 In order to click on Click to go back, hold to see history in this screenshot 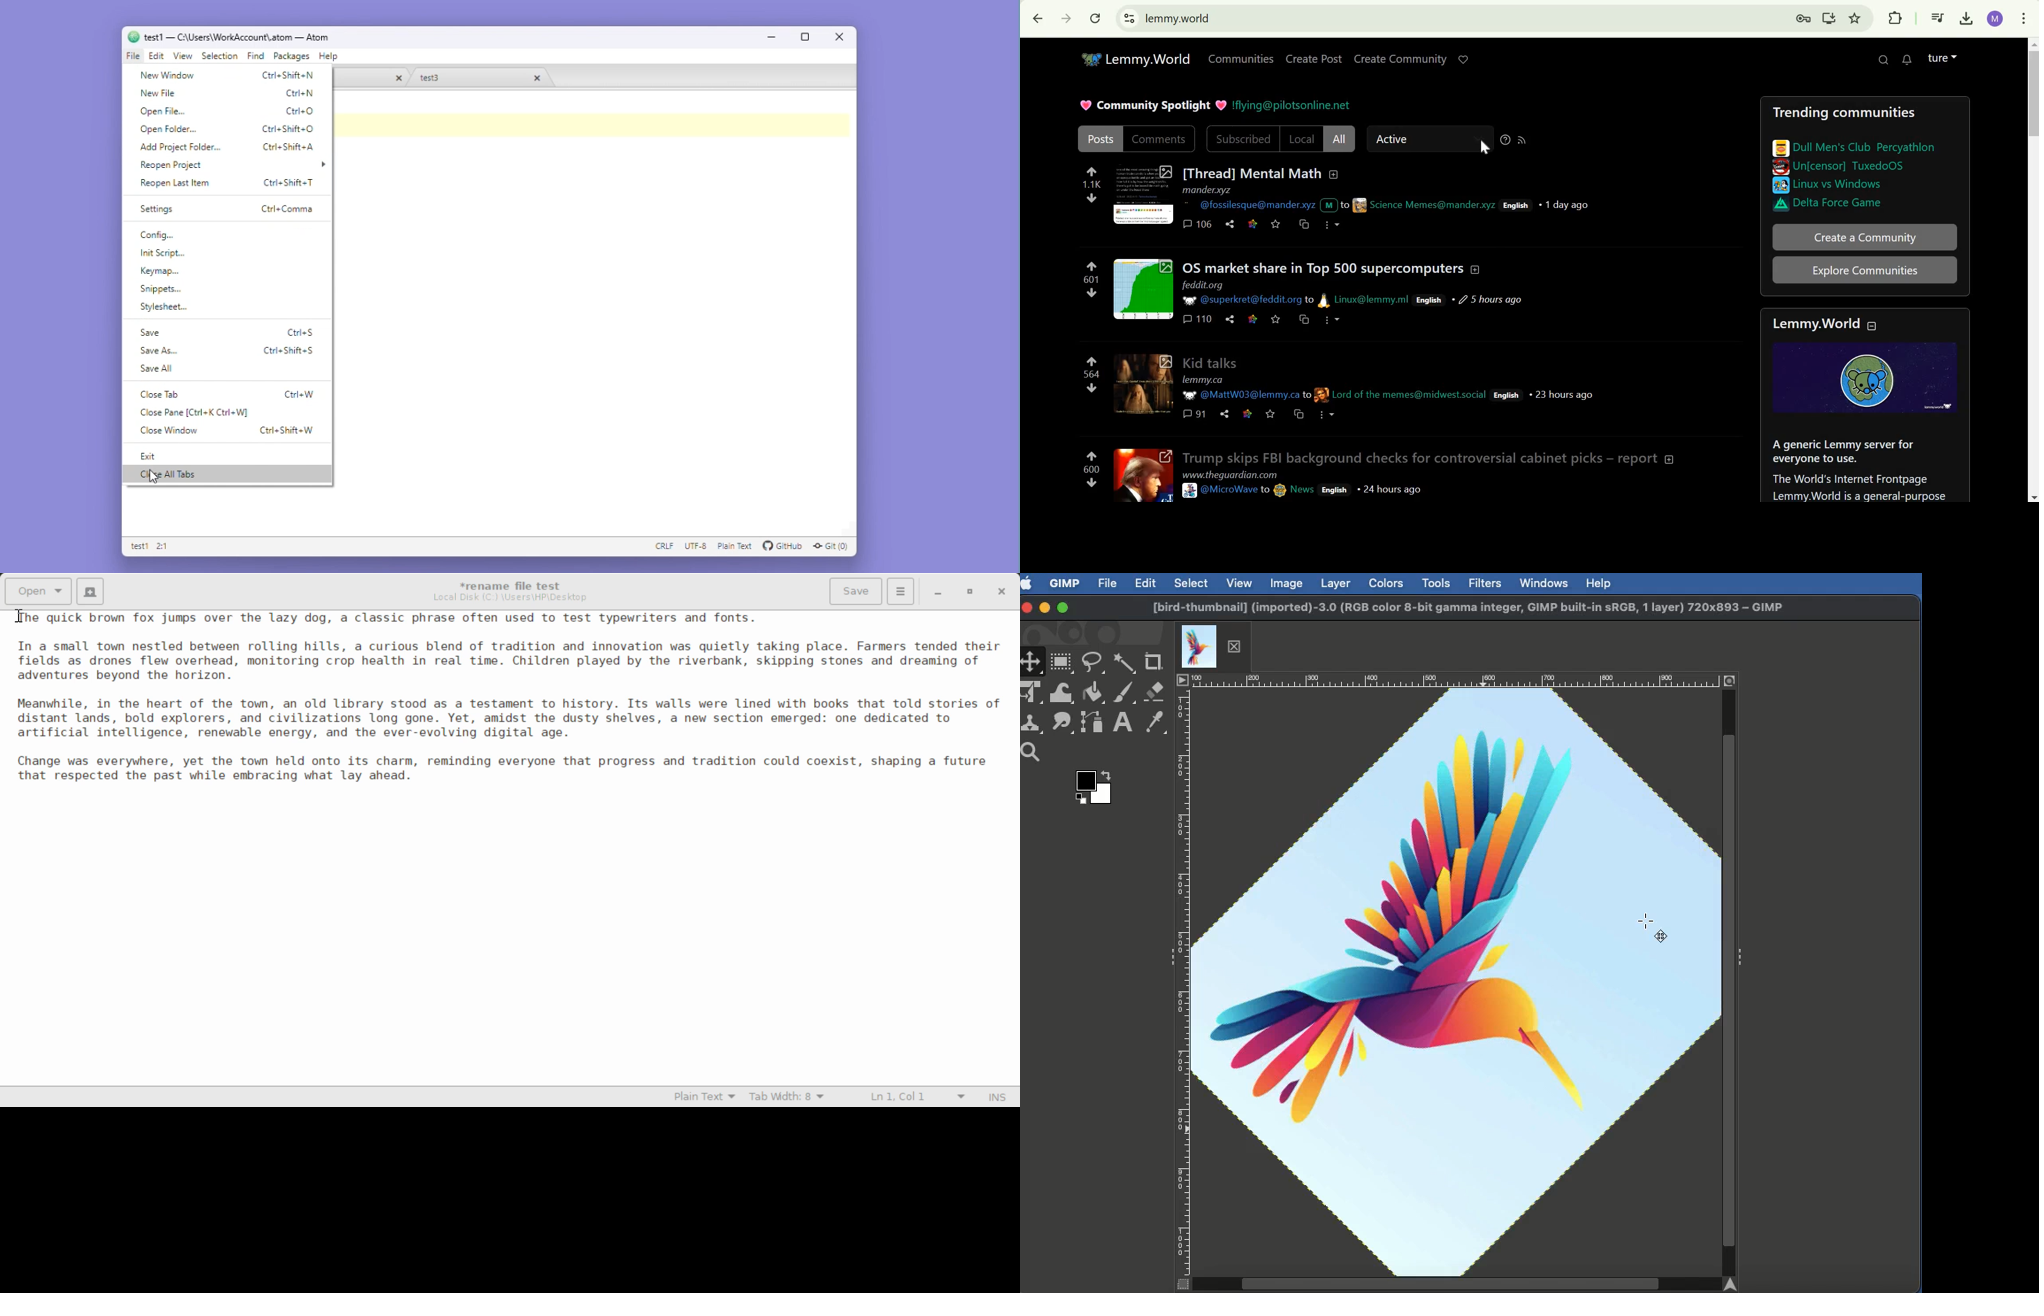, I will do `click(1034, 19)`.